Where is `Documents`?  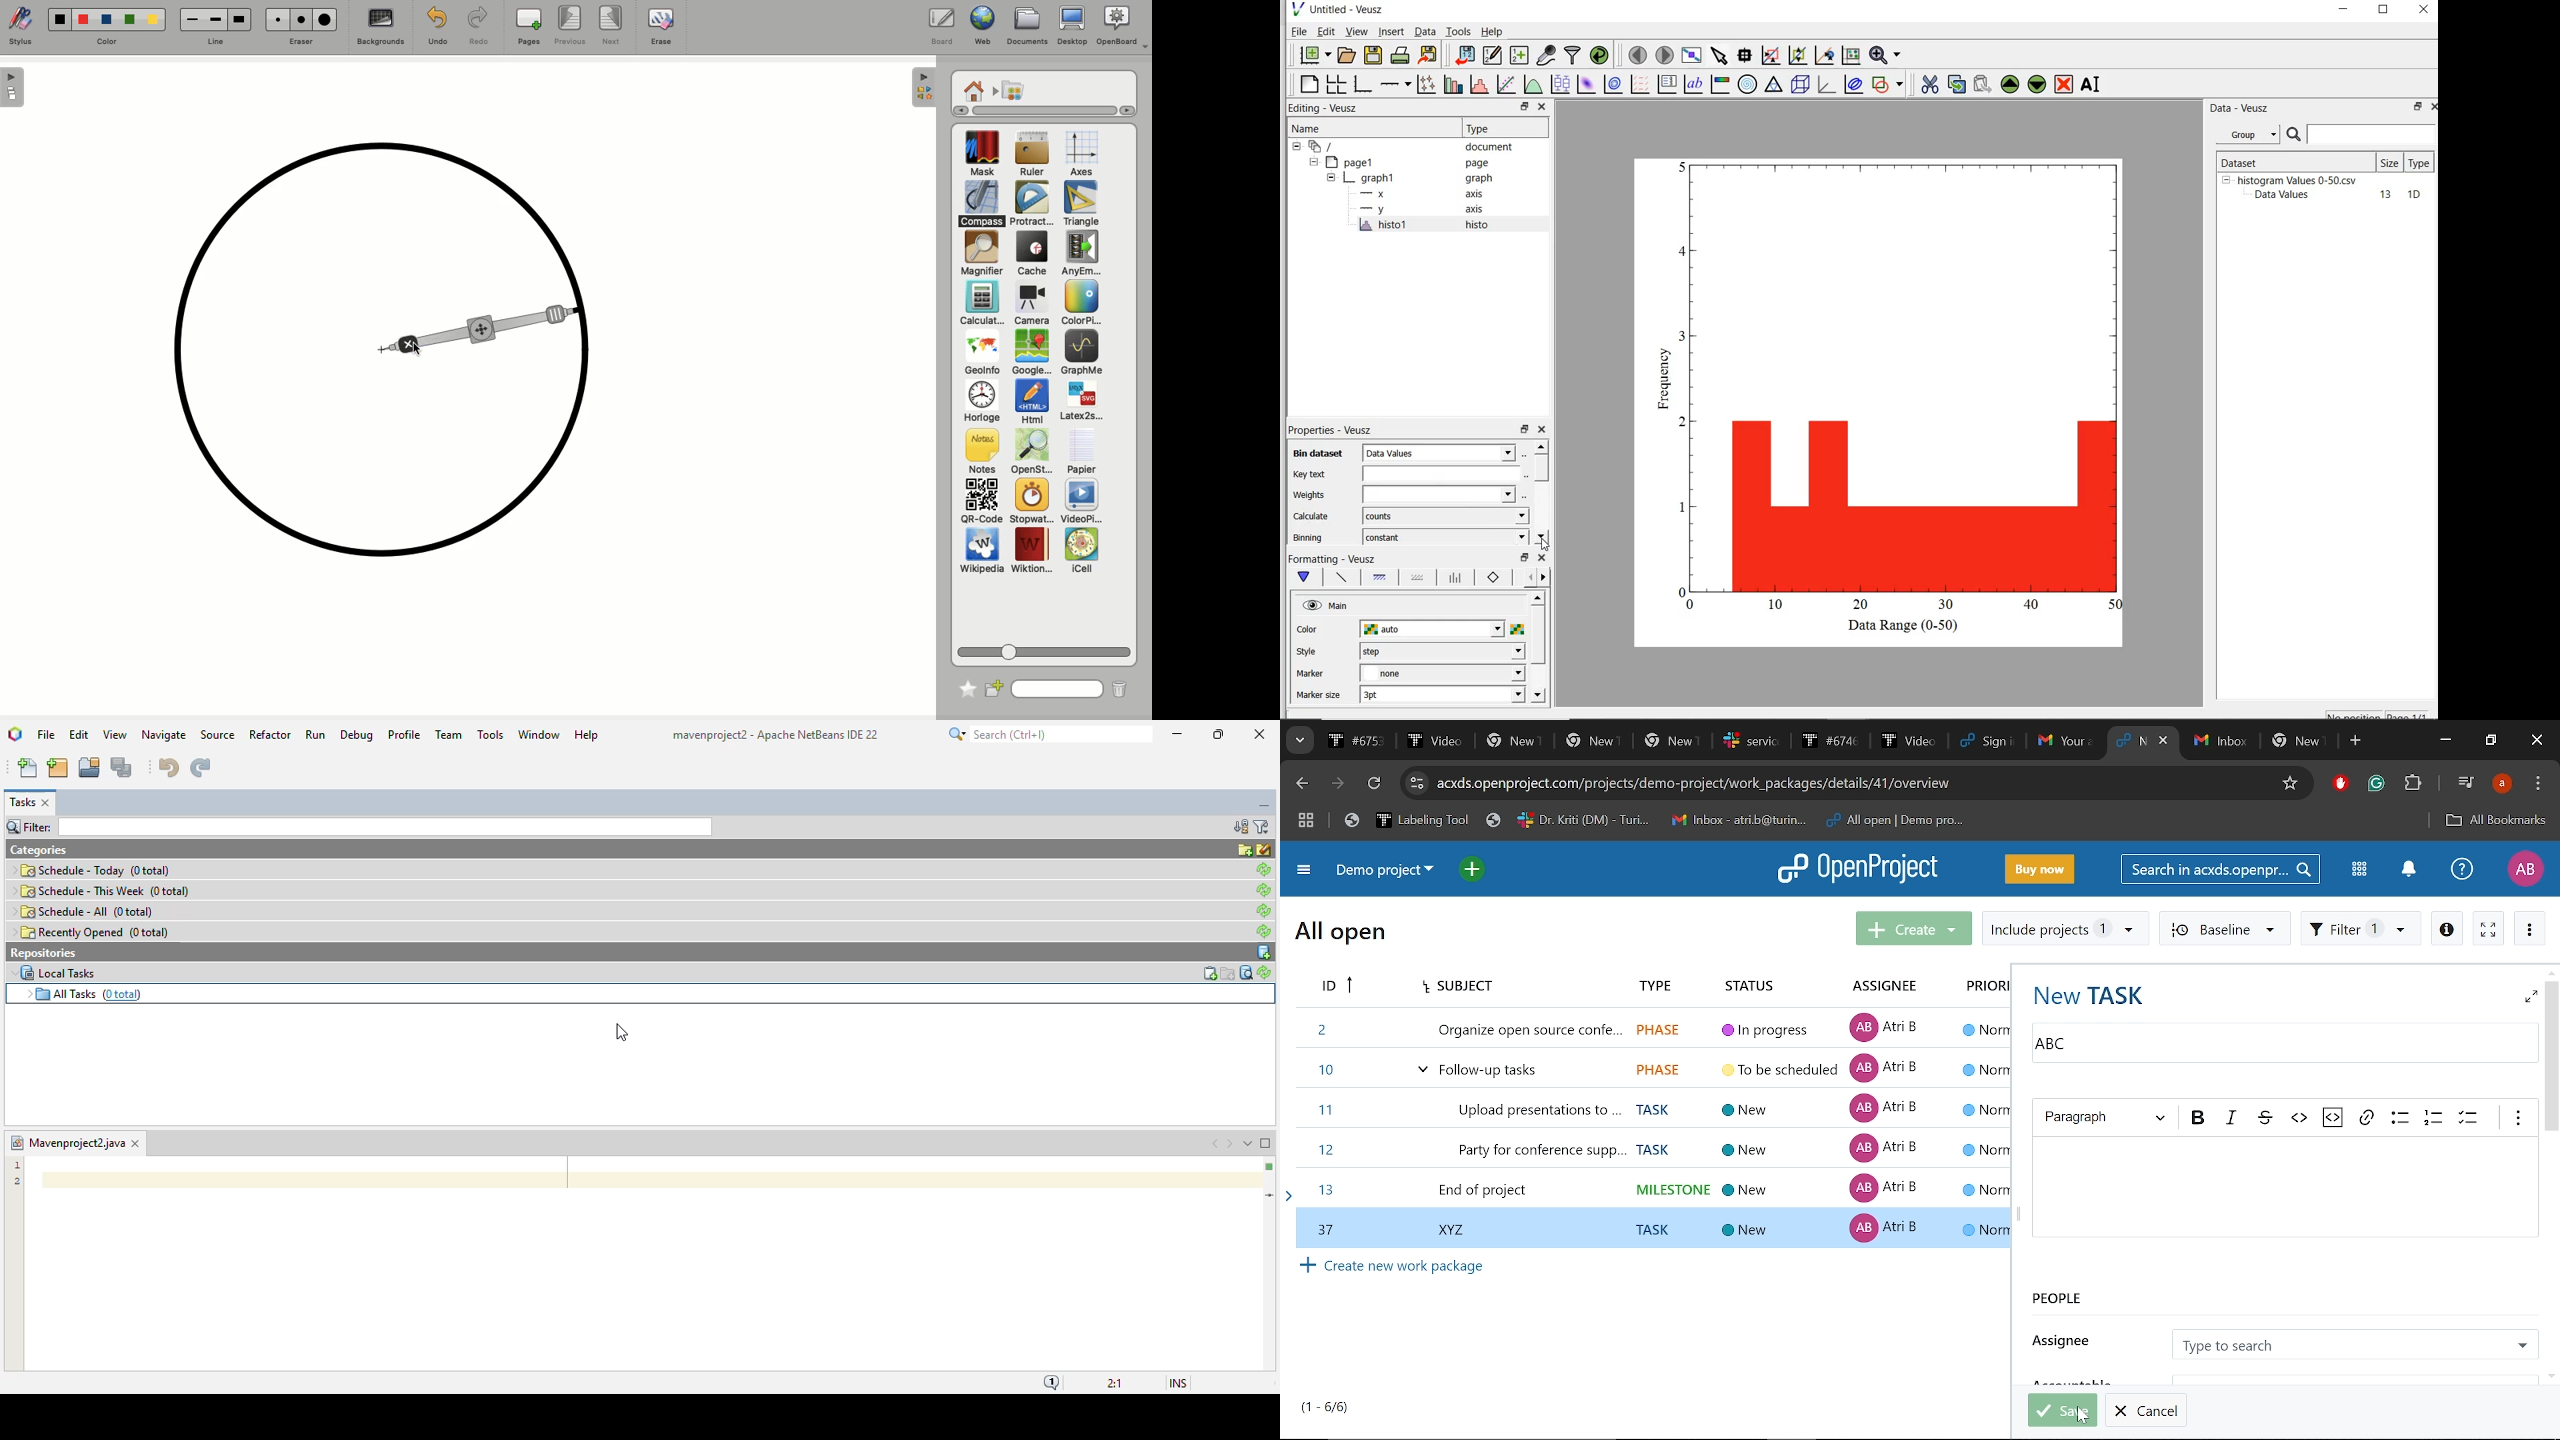 Documents is located at coordinates (1027, 26).